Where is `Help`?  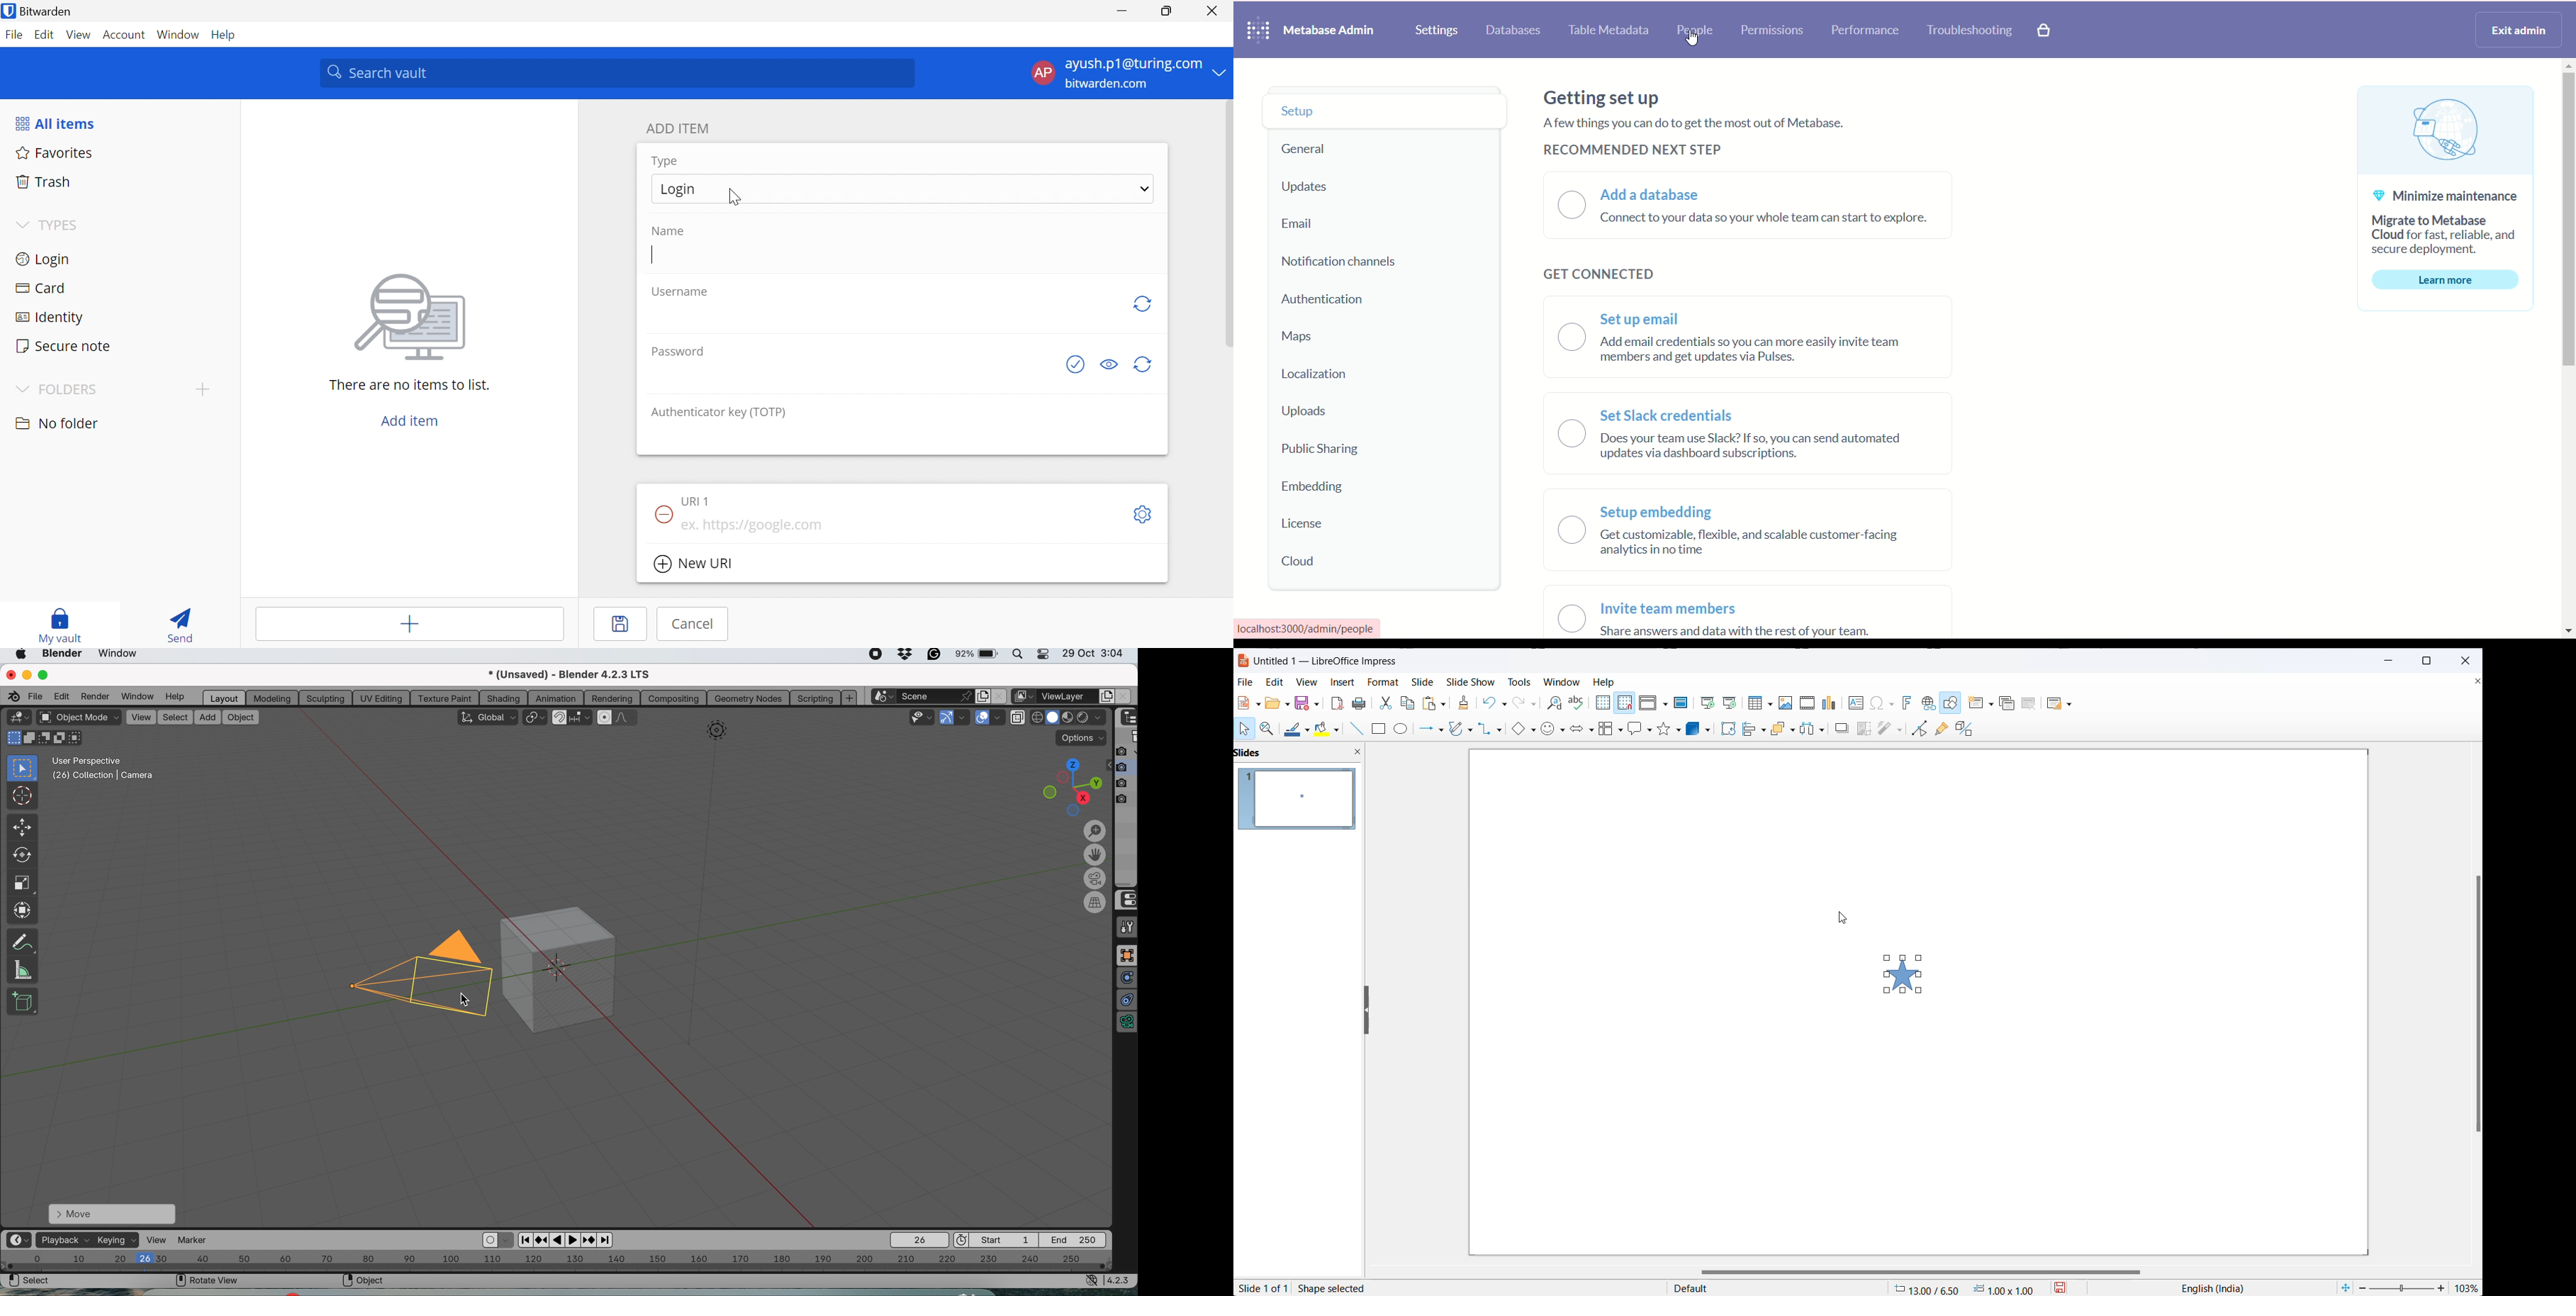
Help is located at coordinates (225, 35).